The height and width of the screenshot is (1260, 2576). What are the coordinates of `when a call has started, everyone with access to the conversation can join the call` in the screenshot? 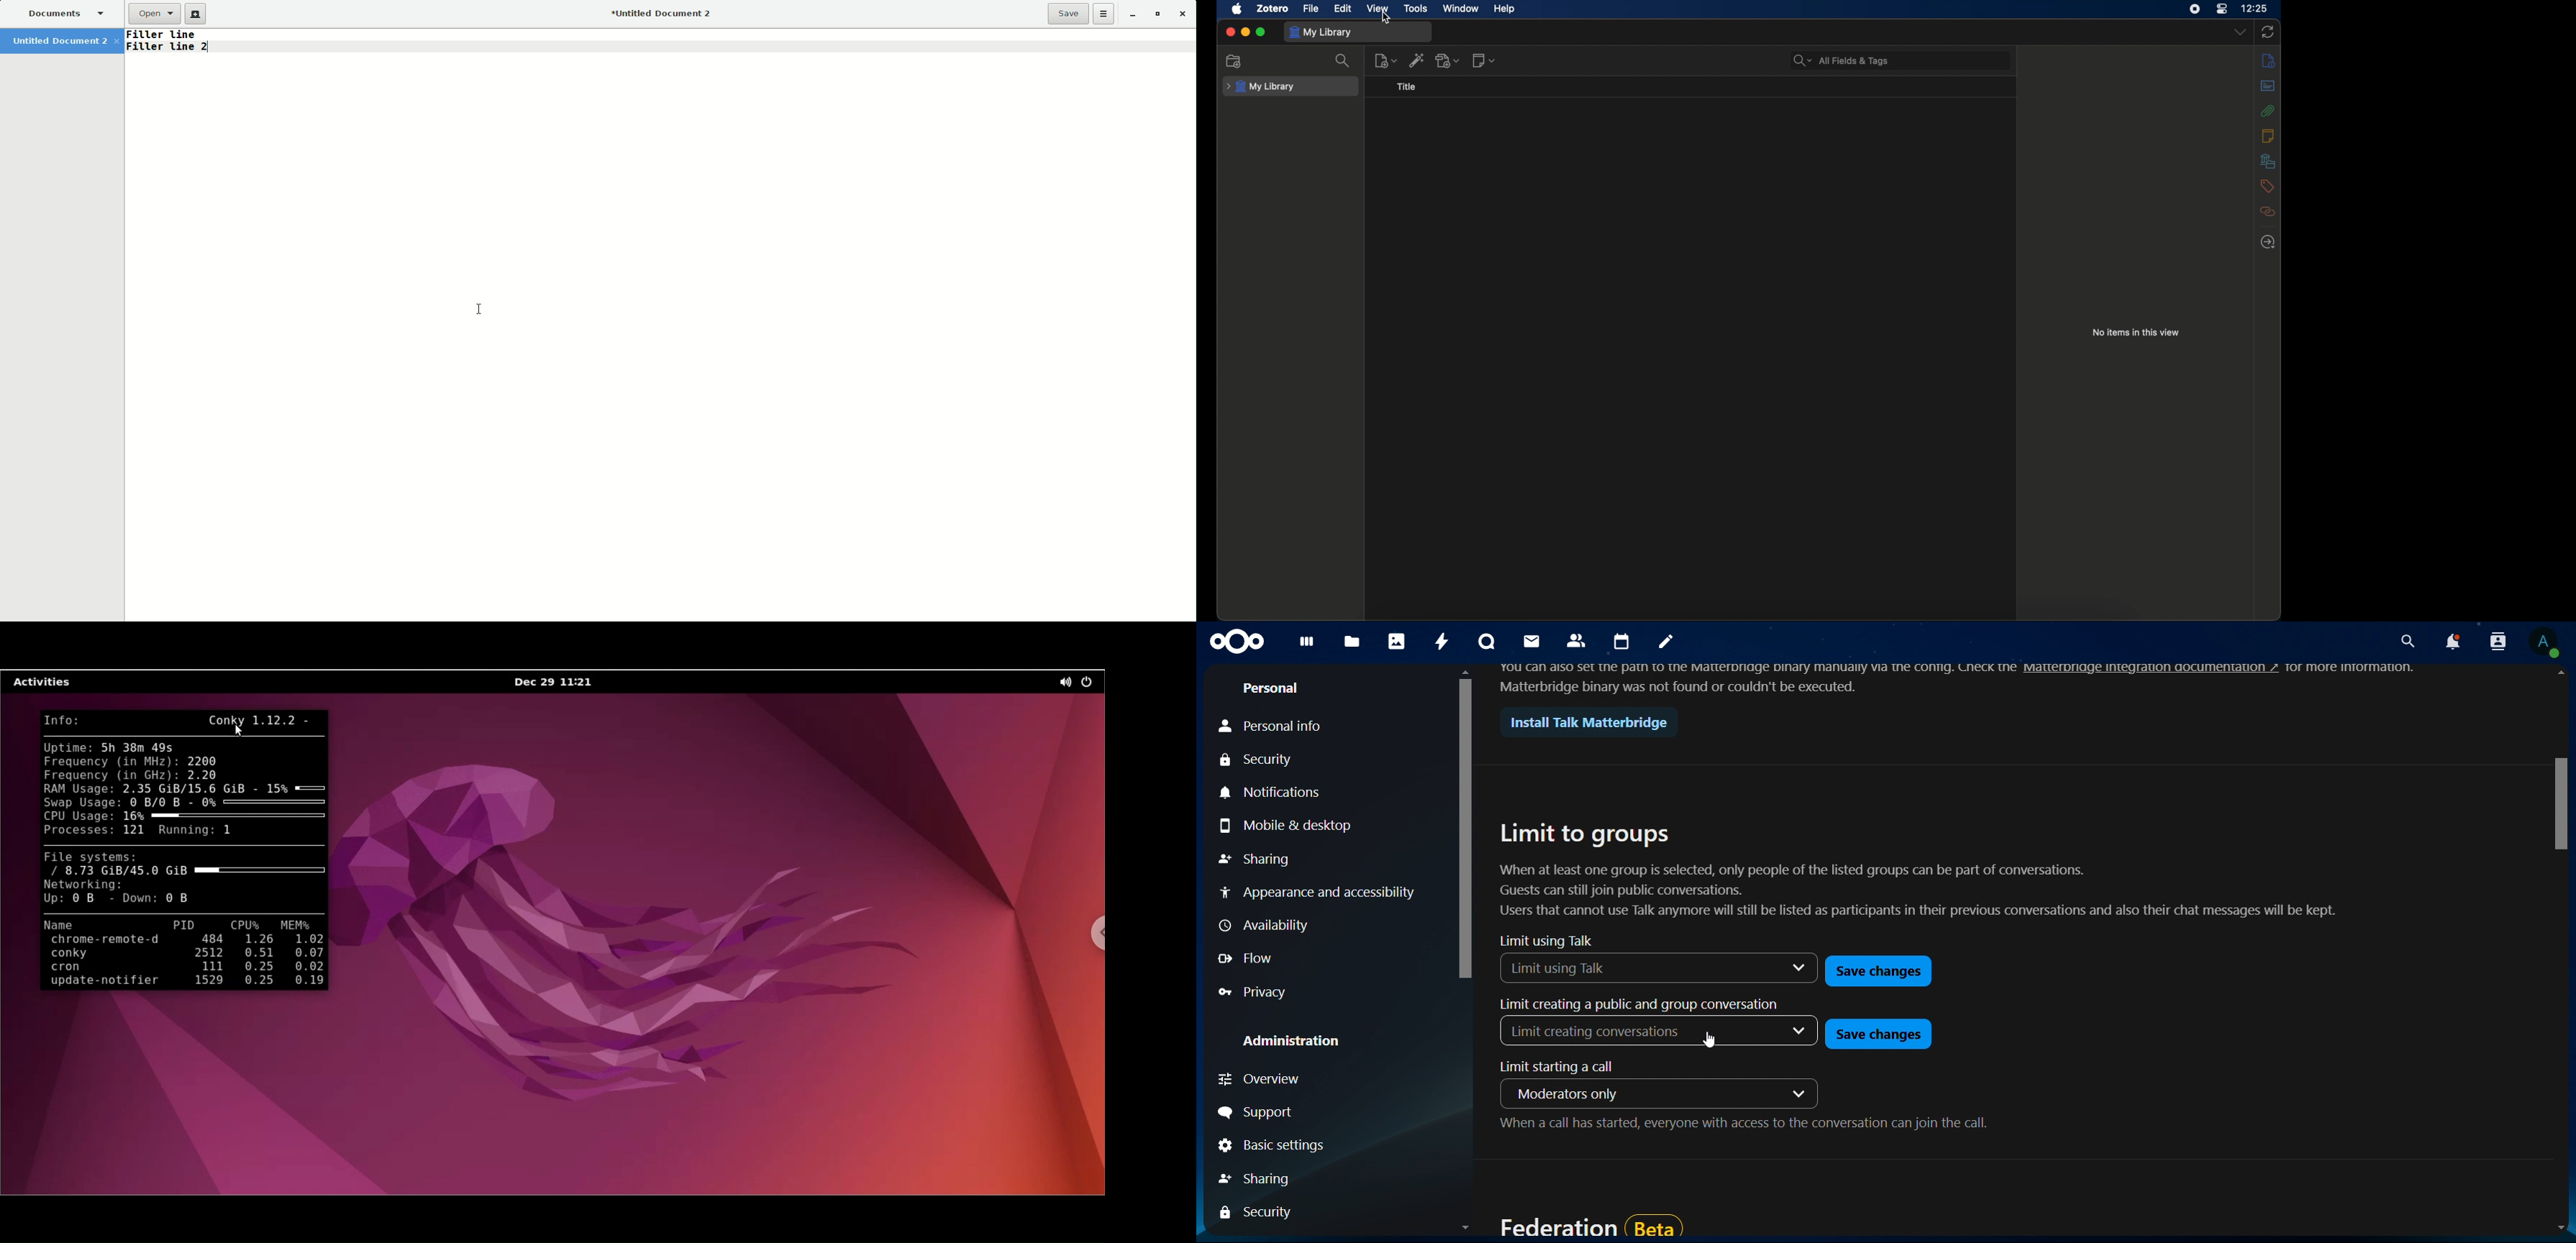 It's located at (1742, 1126).